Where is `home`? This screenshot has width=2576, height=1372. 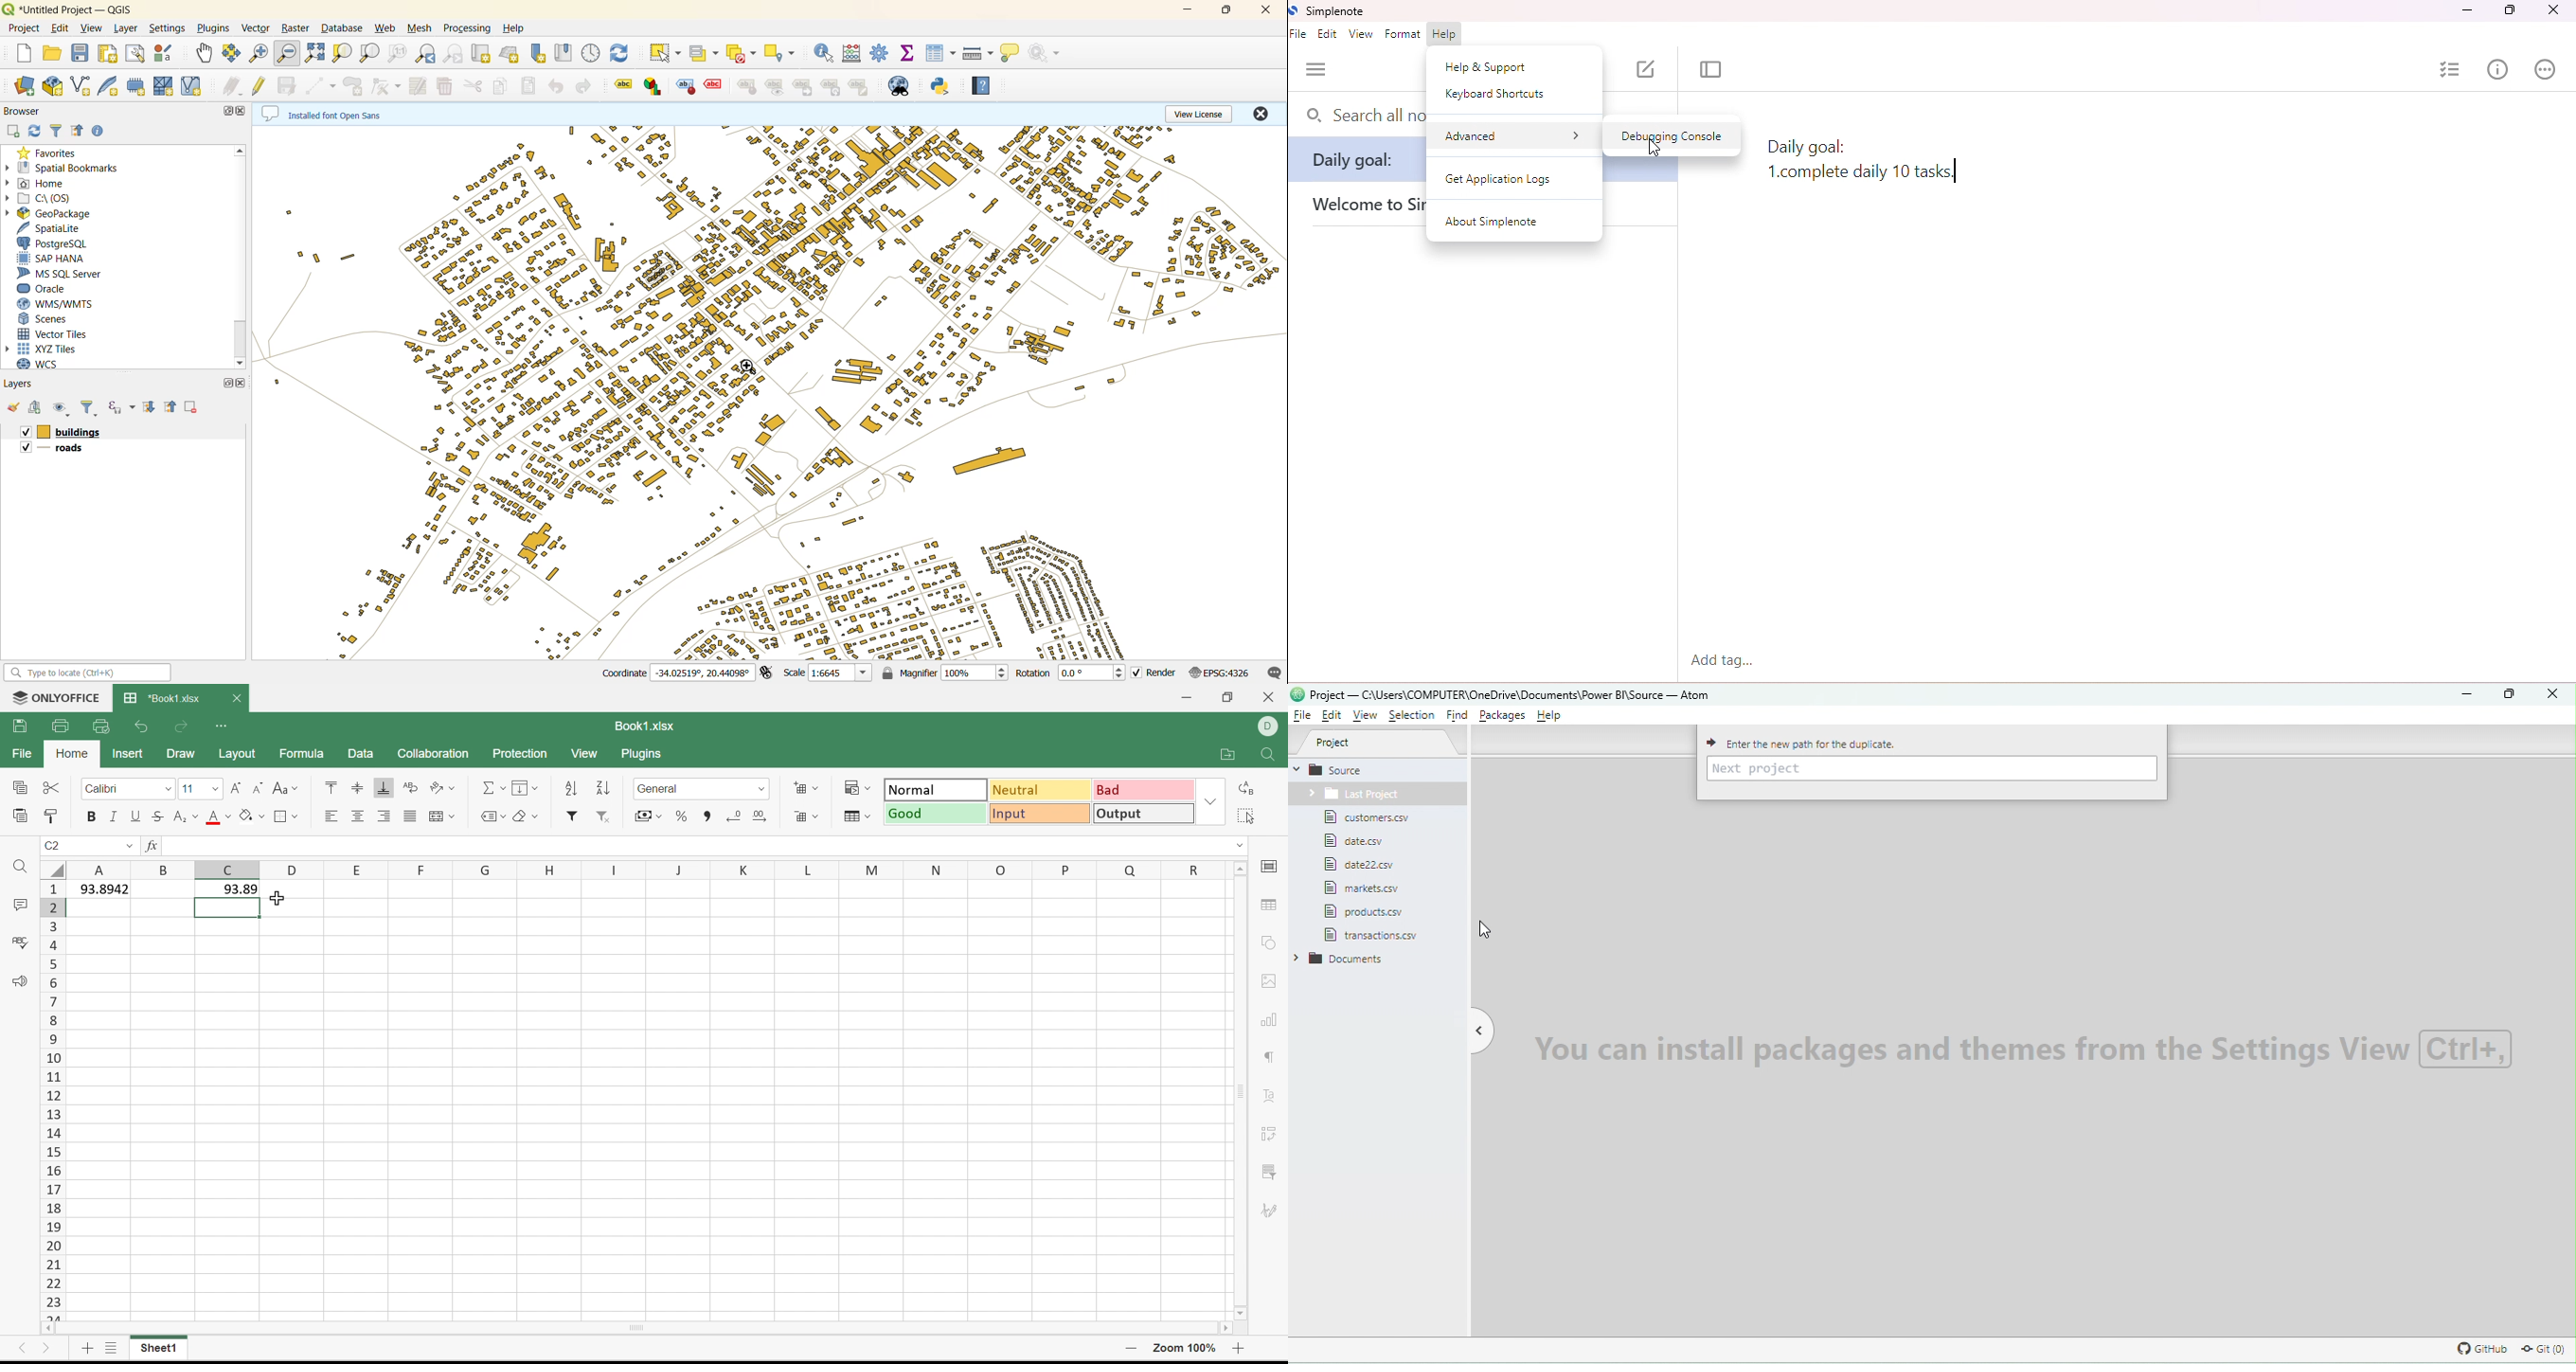 home is located at coordinates (46, 184).